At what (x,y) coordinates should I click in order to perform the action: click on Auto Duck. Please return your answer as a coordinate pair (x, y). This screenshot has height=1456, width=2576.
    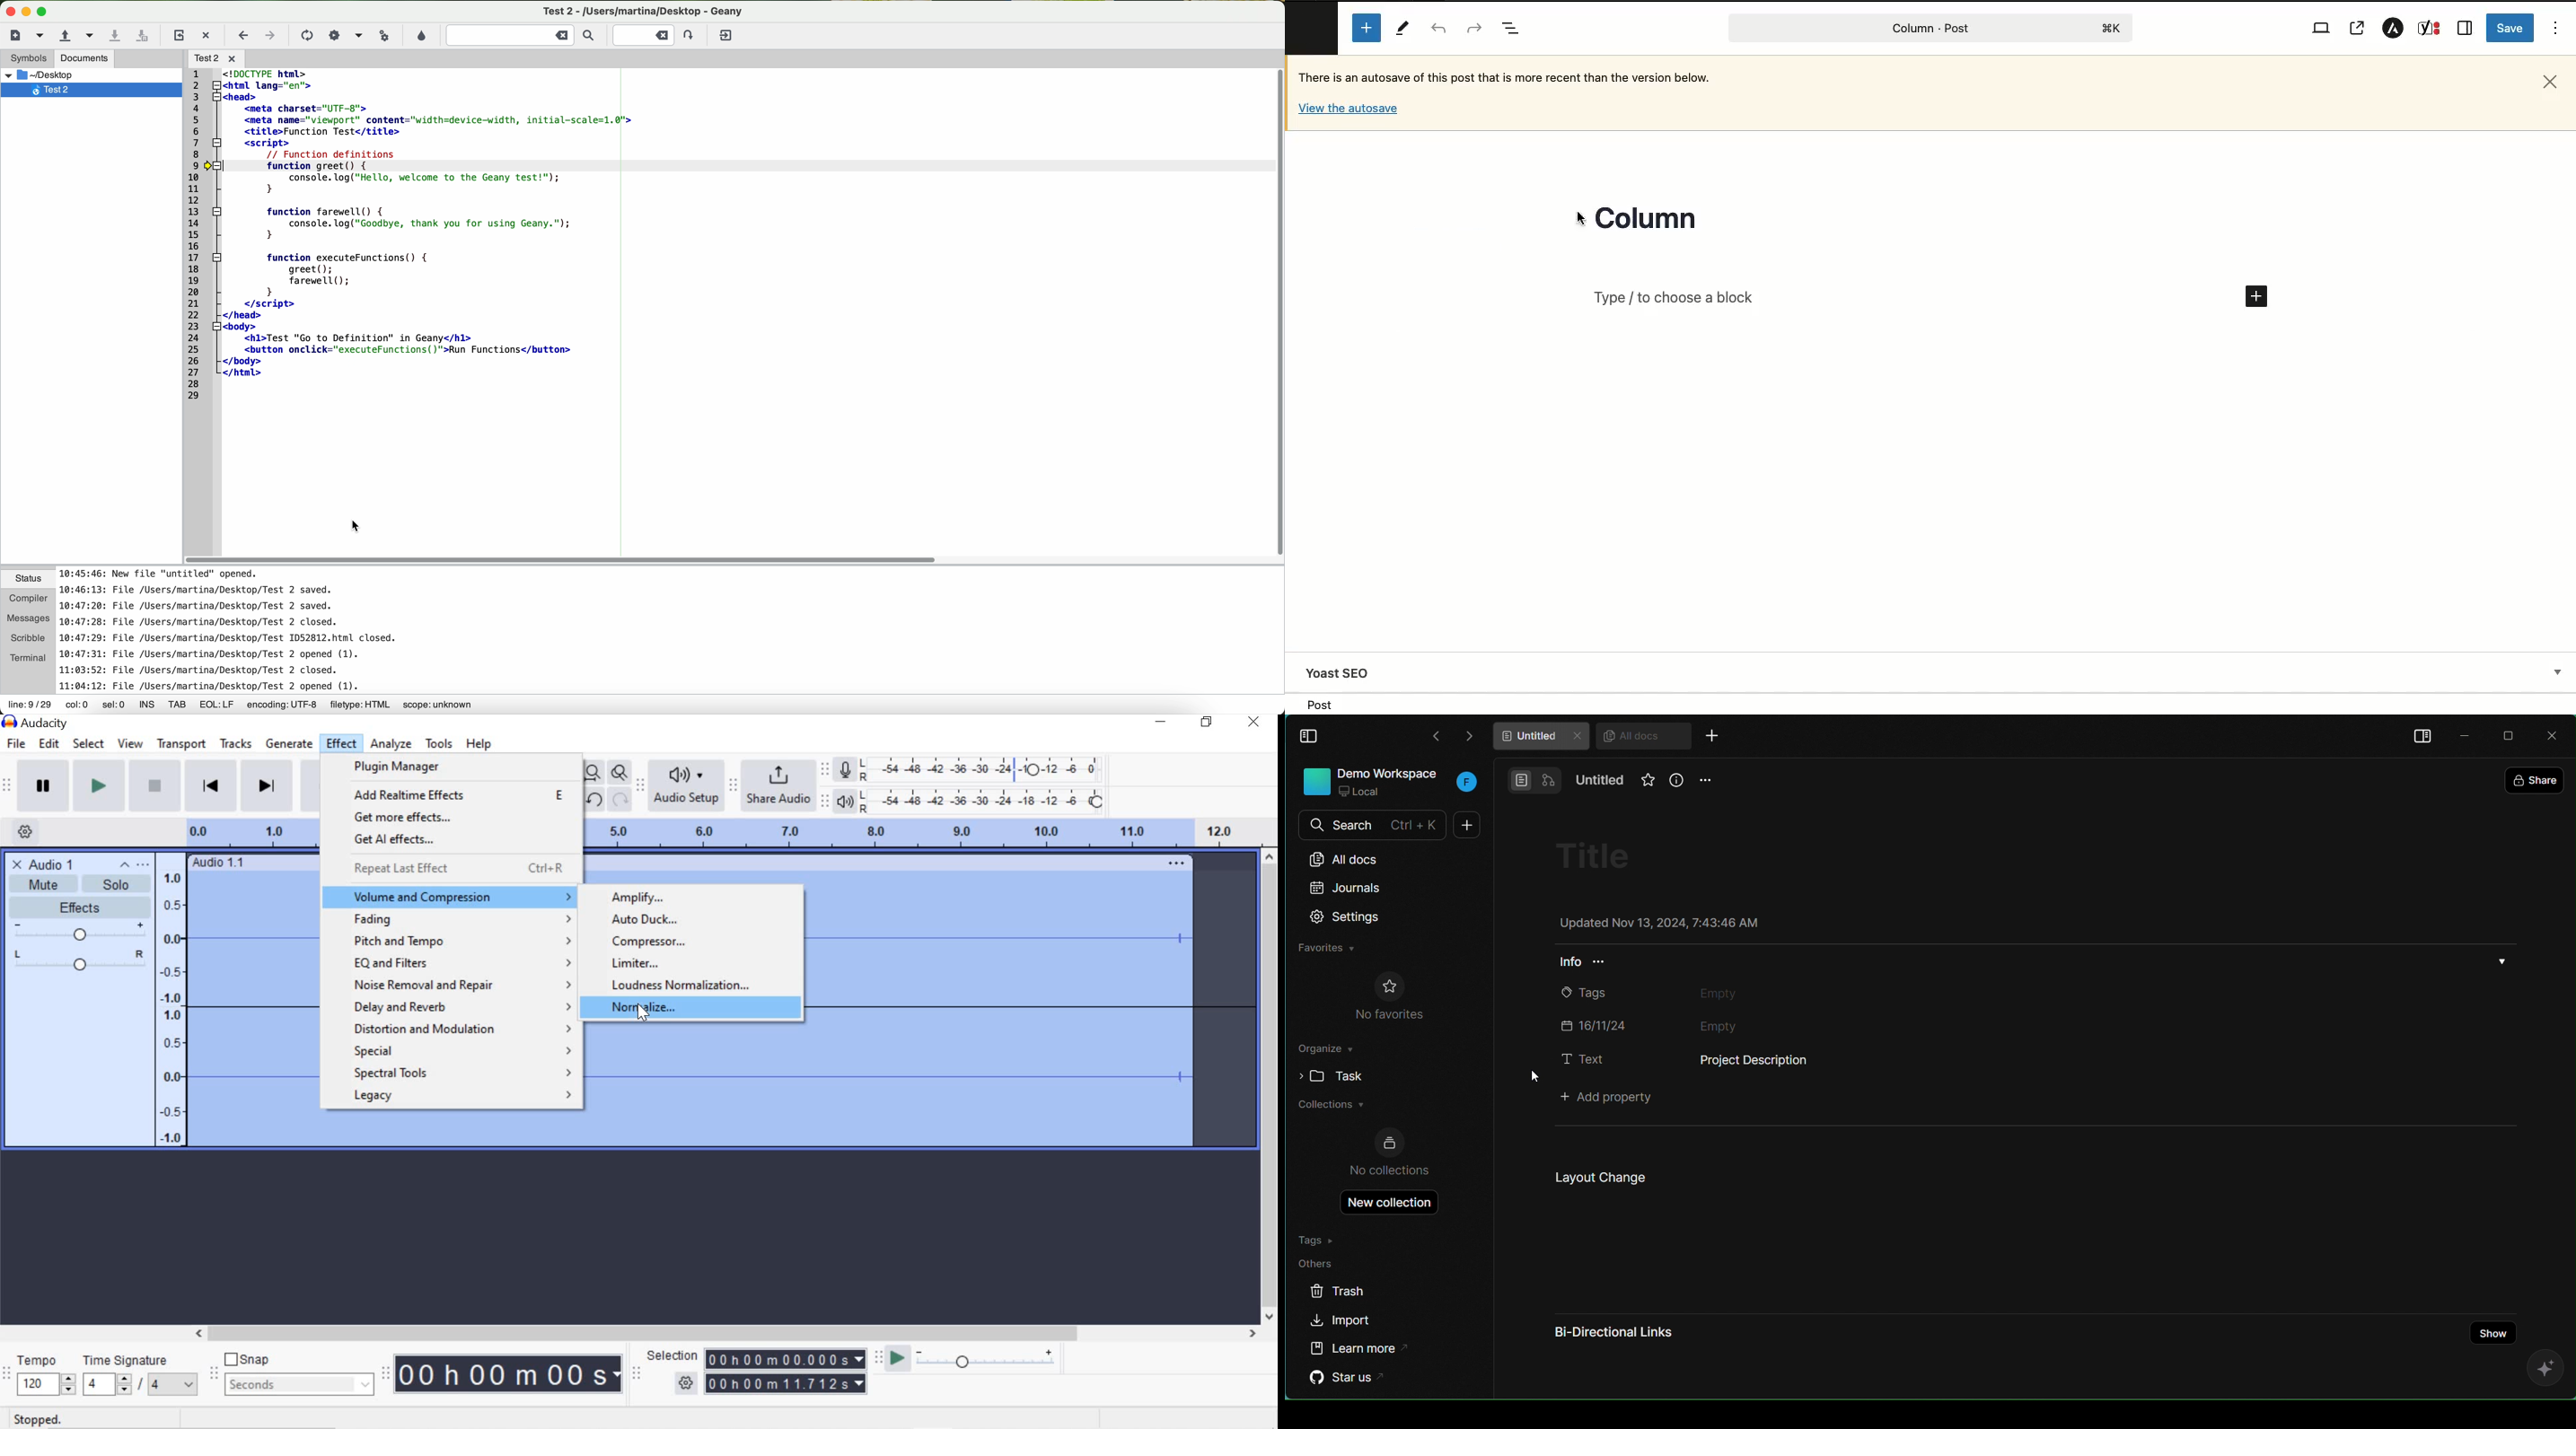
    Looking at the image, I should click on (650, 919).